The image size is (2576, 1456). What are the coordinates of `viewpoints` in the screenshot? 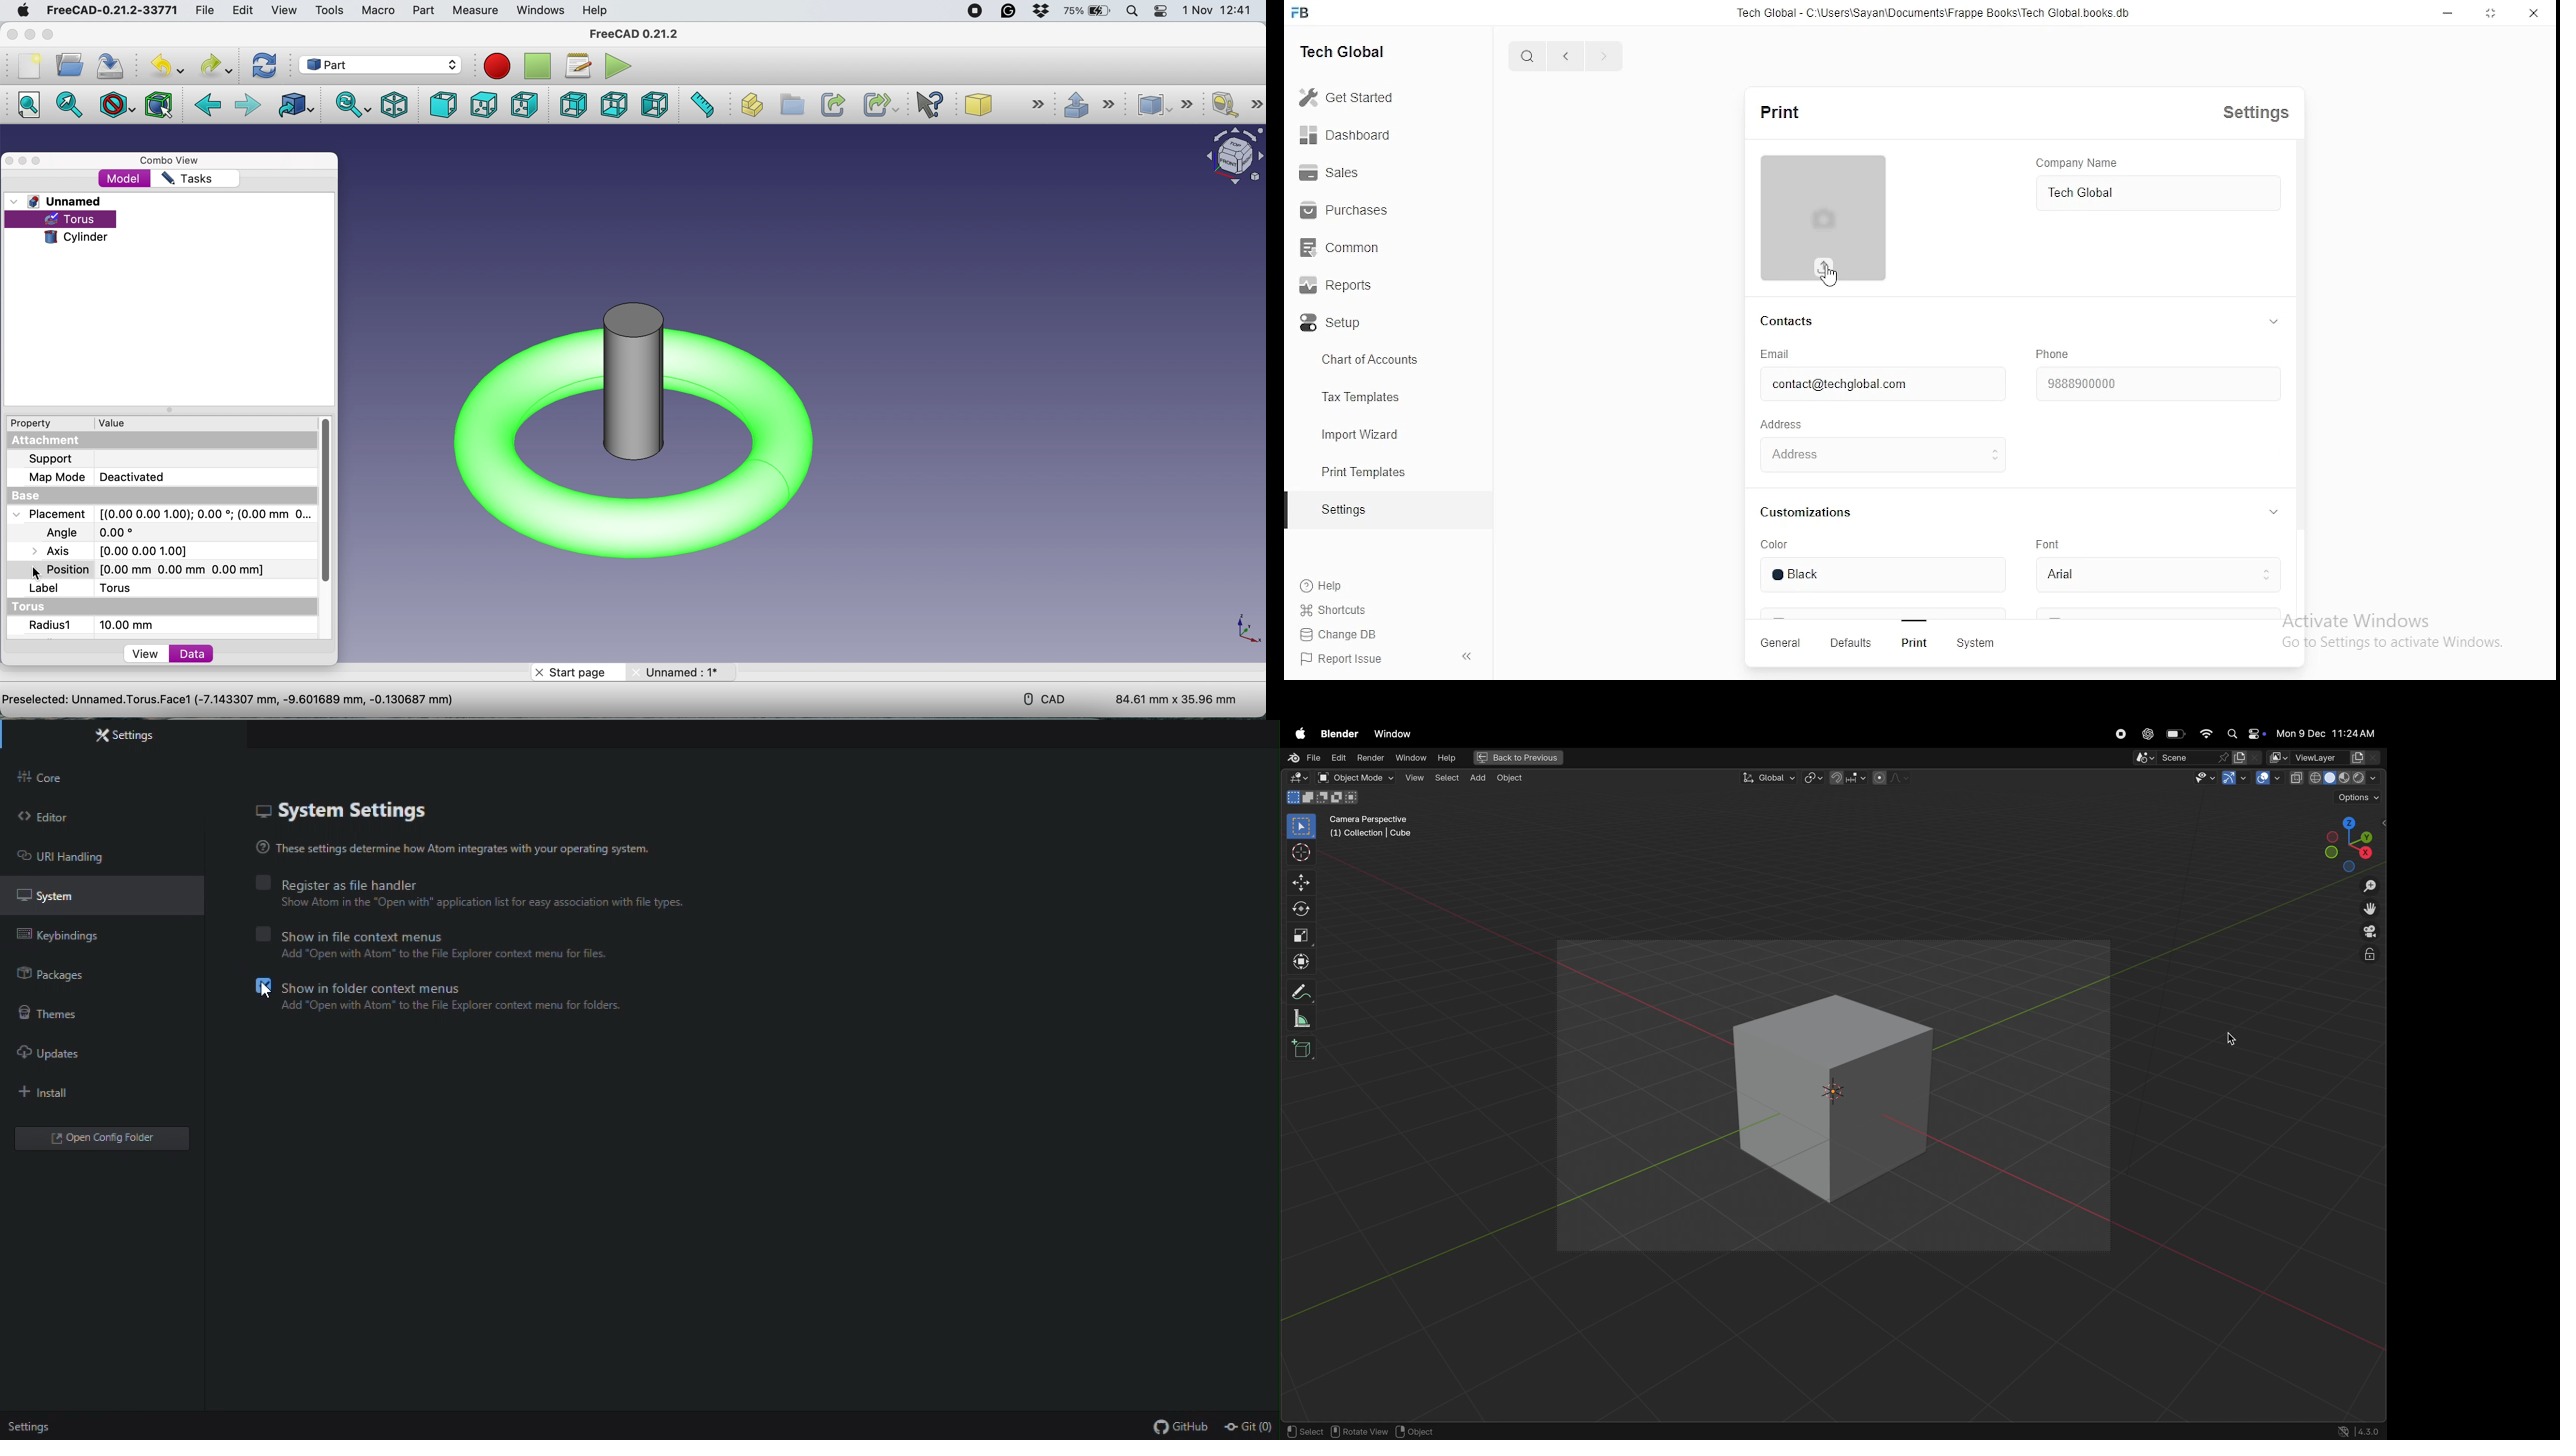 It's located at (2351, 842).